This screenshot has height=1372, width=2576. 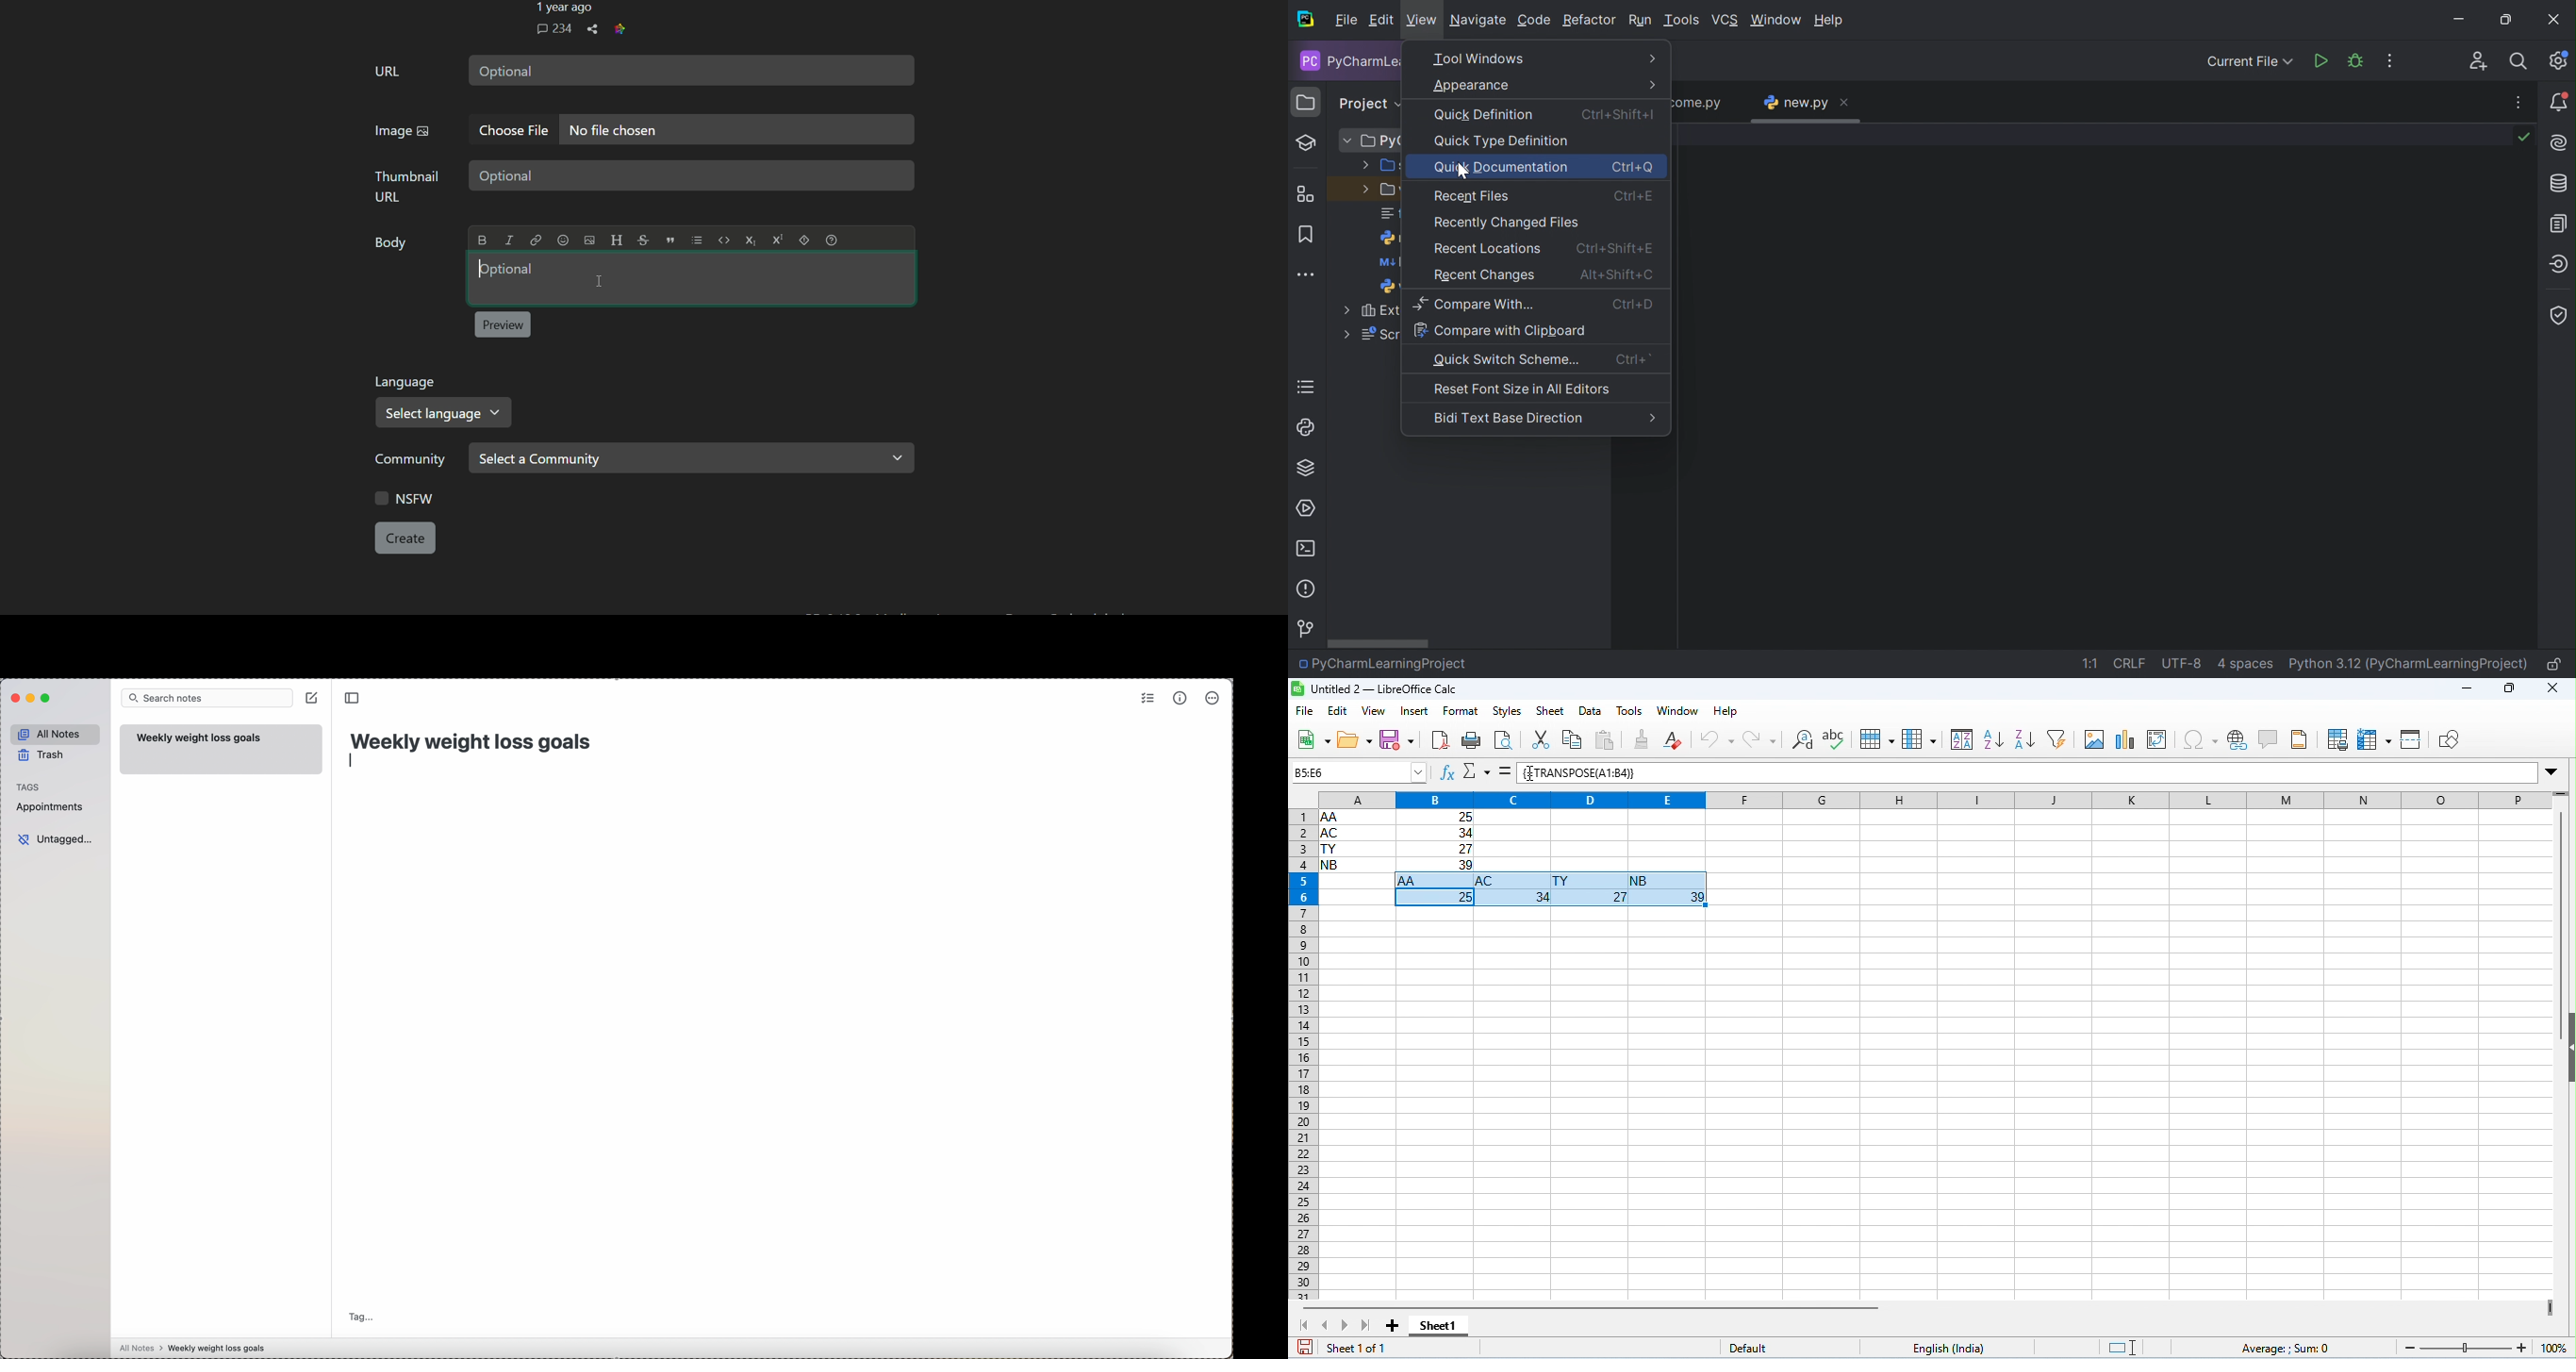 What do you see at coordinates (2561, 223) in the screenshot?
I see `Documentation` at bounding box center [2561, 223].